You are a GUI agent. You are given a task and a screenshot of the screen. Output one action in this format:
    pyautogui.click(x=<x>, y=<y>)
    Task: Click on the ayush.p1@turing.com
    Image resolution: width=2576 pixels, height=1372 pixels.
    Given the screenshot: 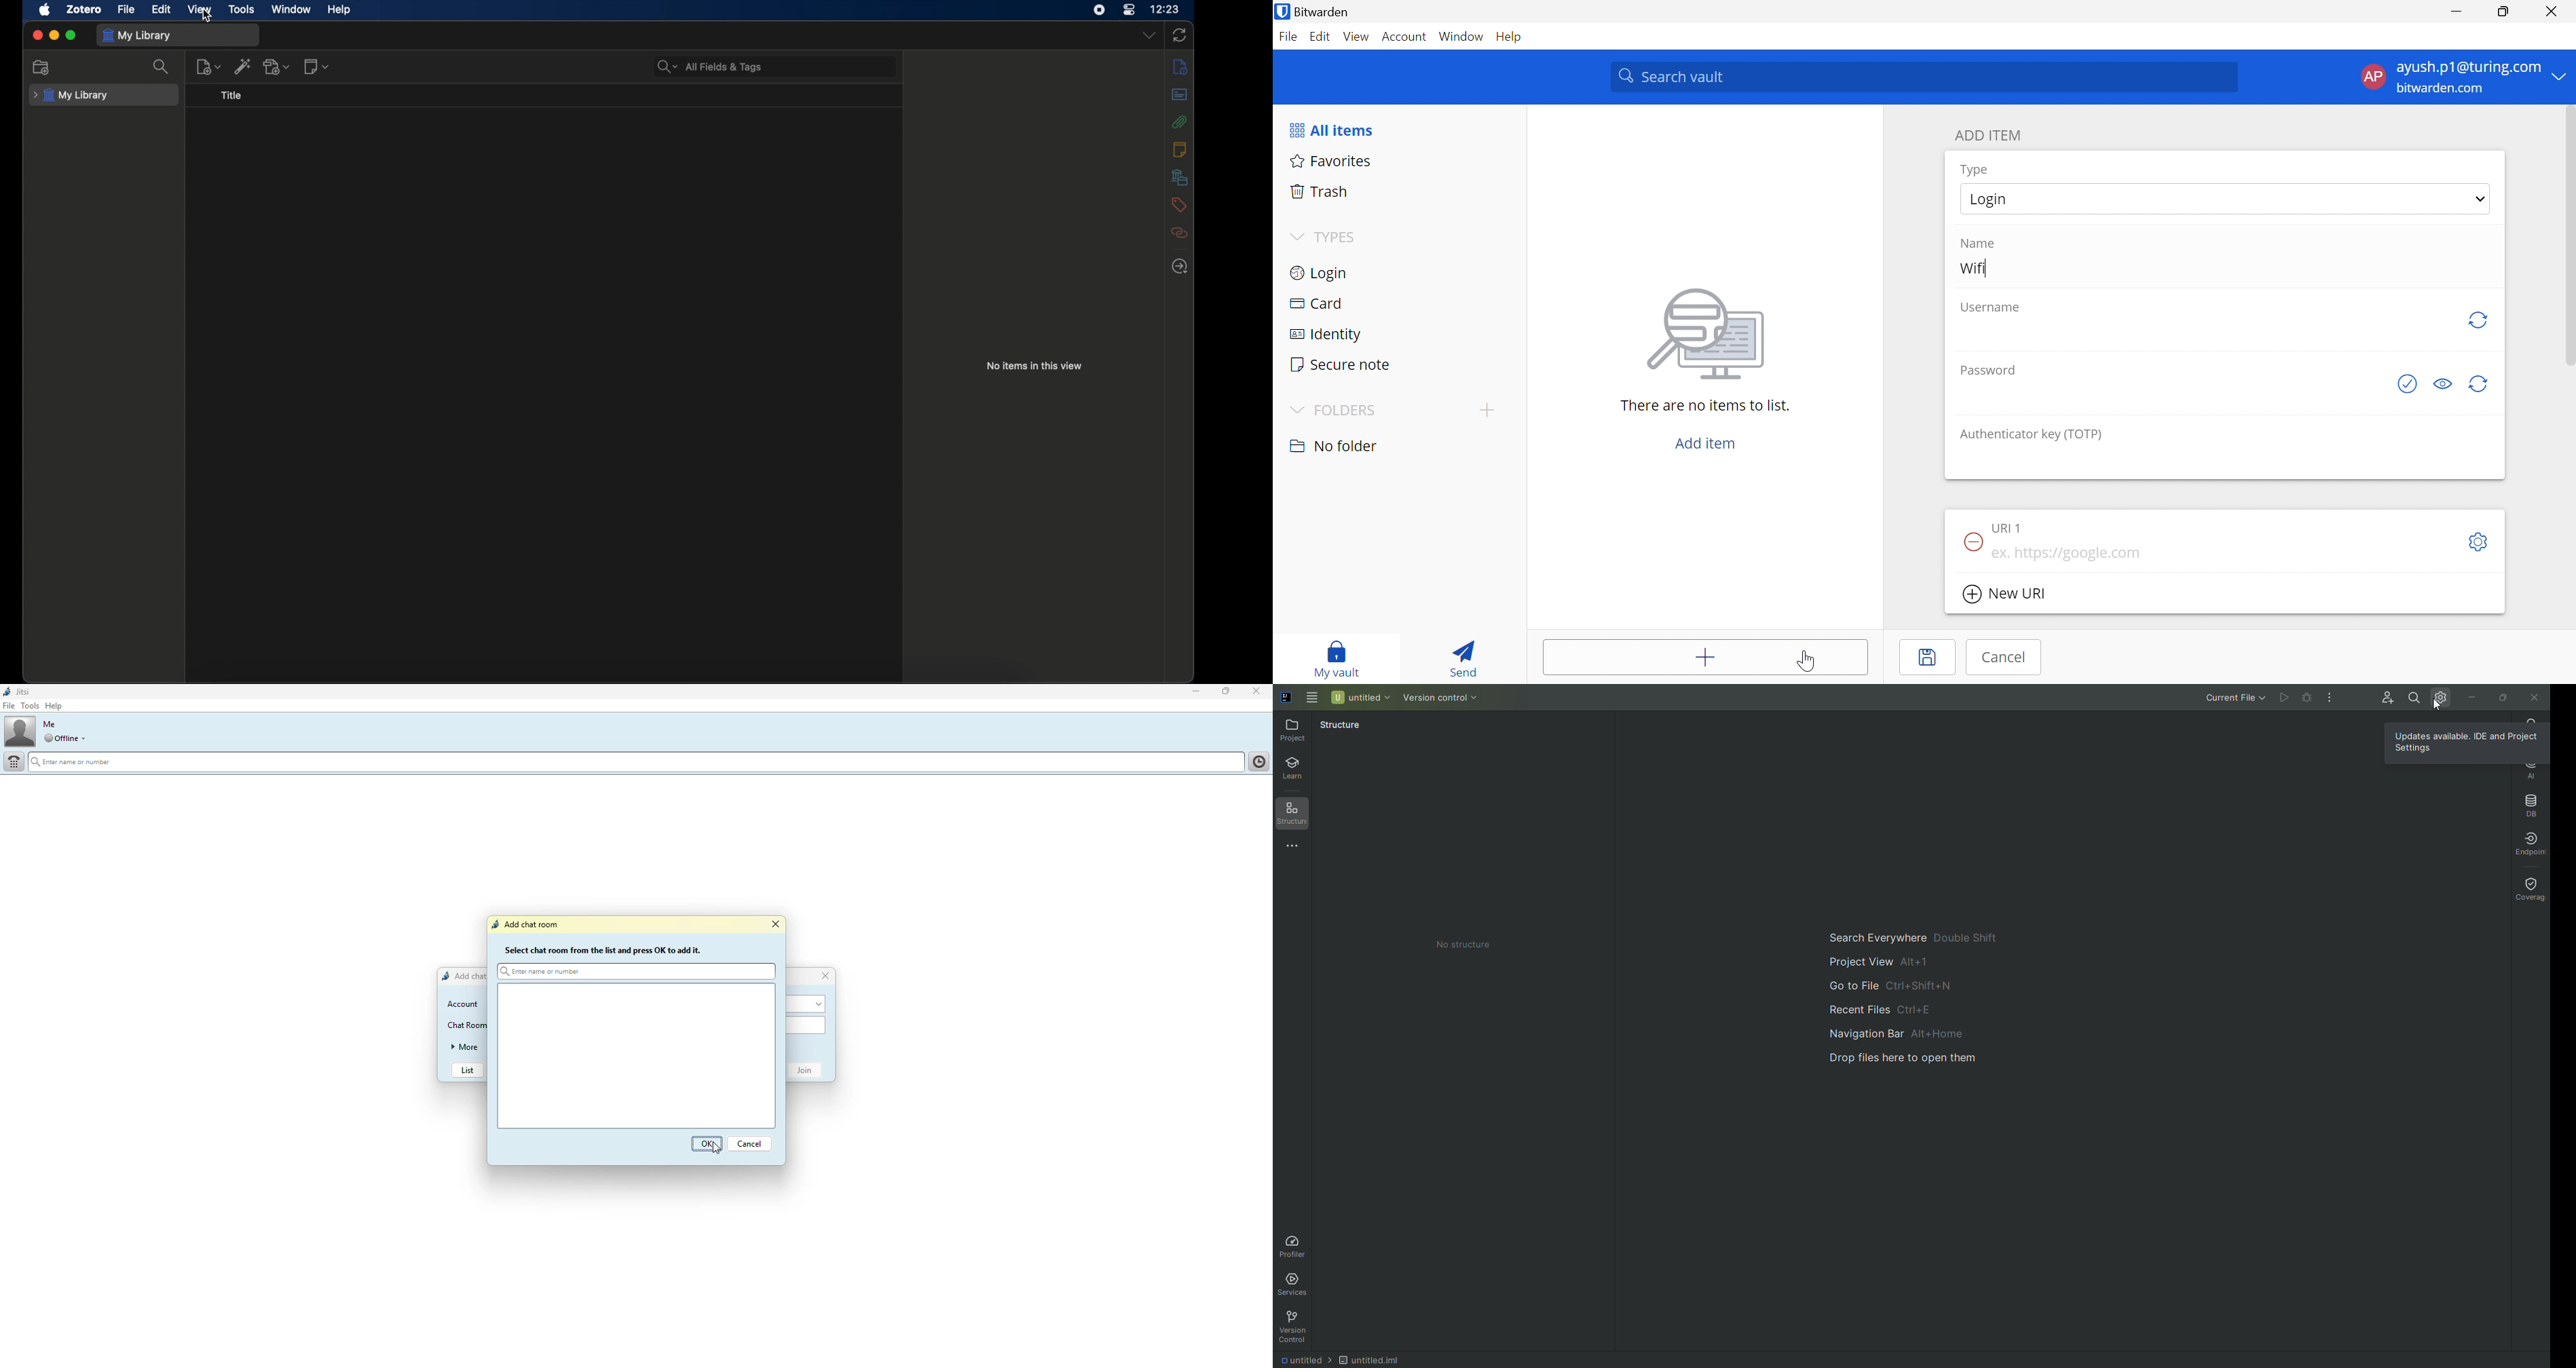 What is the action you would take?
    pyautogui.click(x=2469, y=68)
    